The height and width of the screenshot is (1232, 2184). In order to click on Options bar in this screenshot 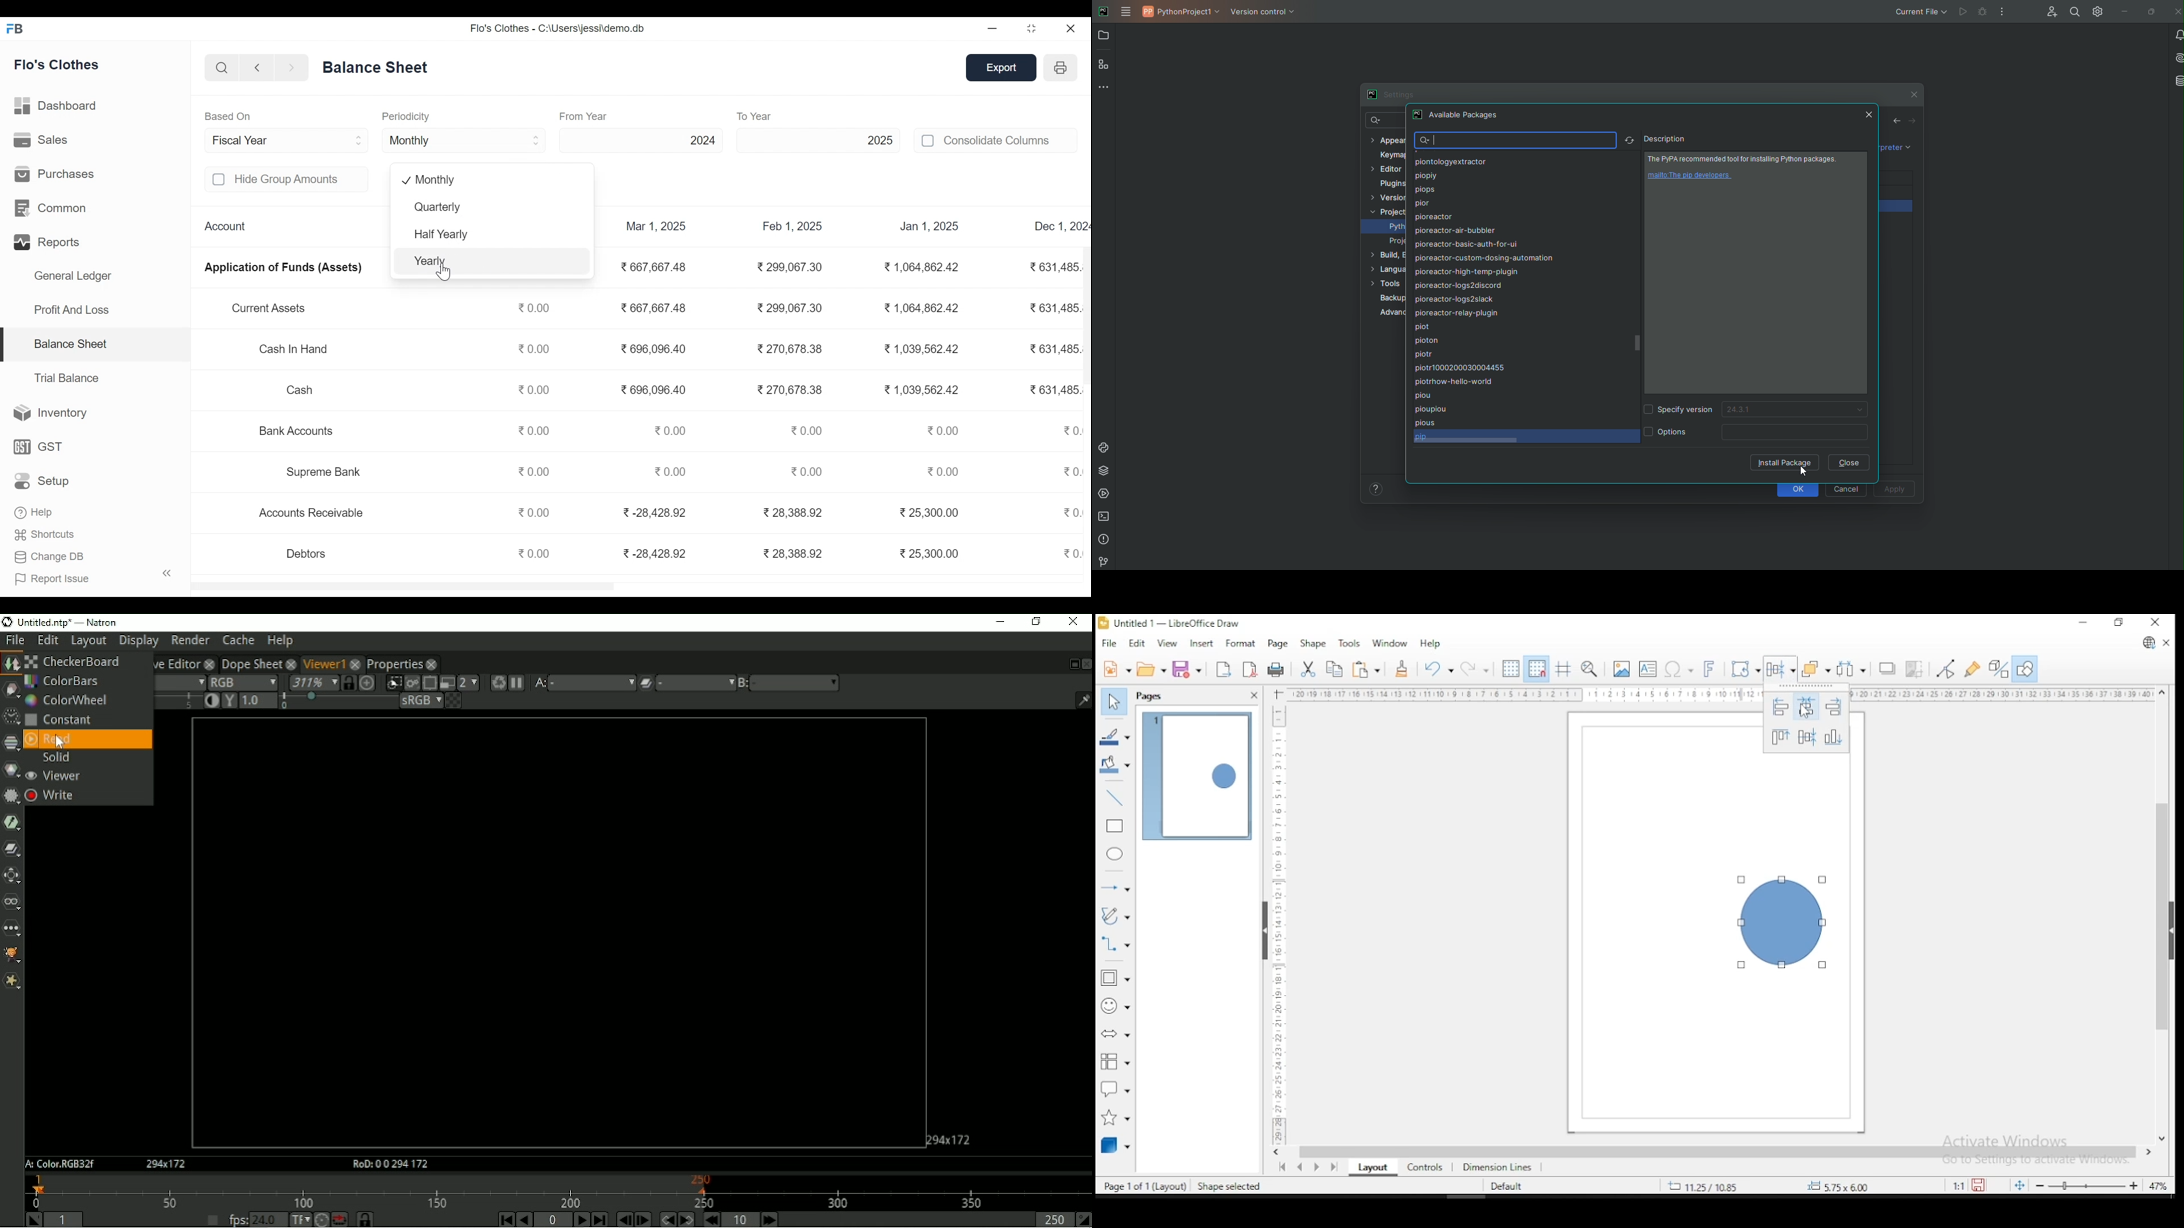, I will do `click(1796, 433)`.